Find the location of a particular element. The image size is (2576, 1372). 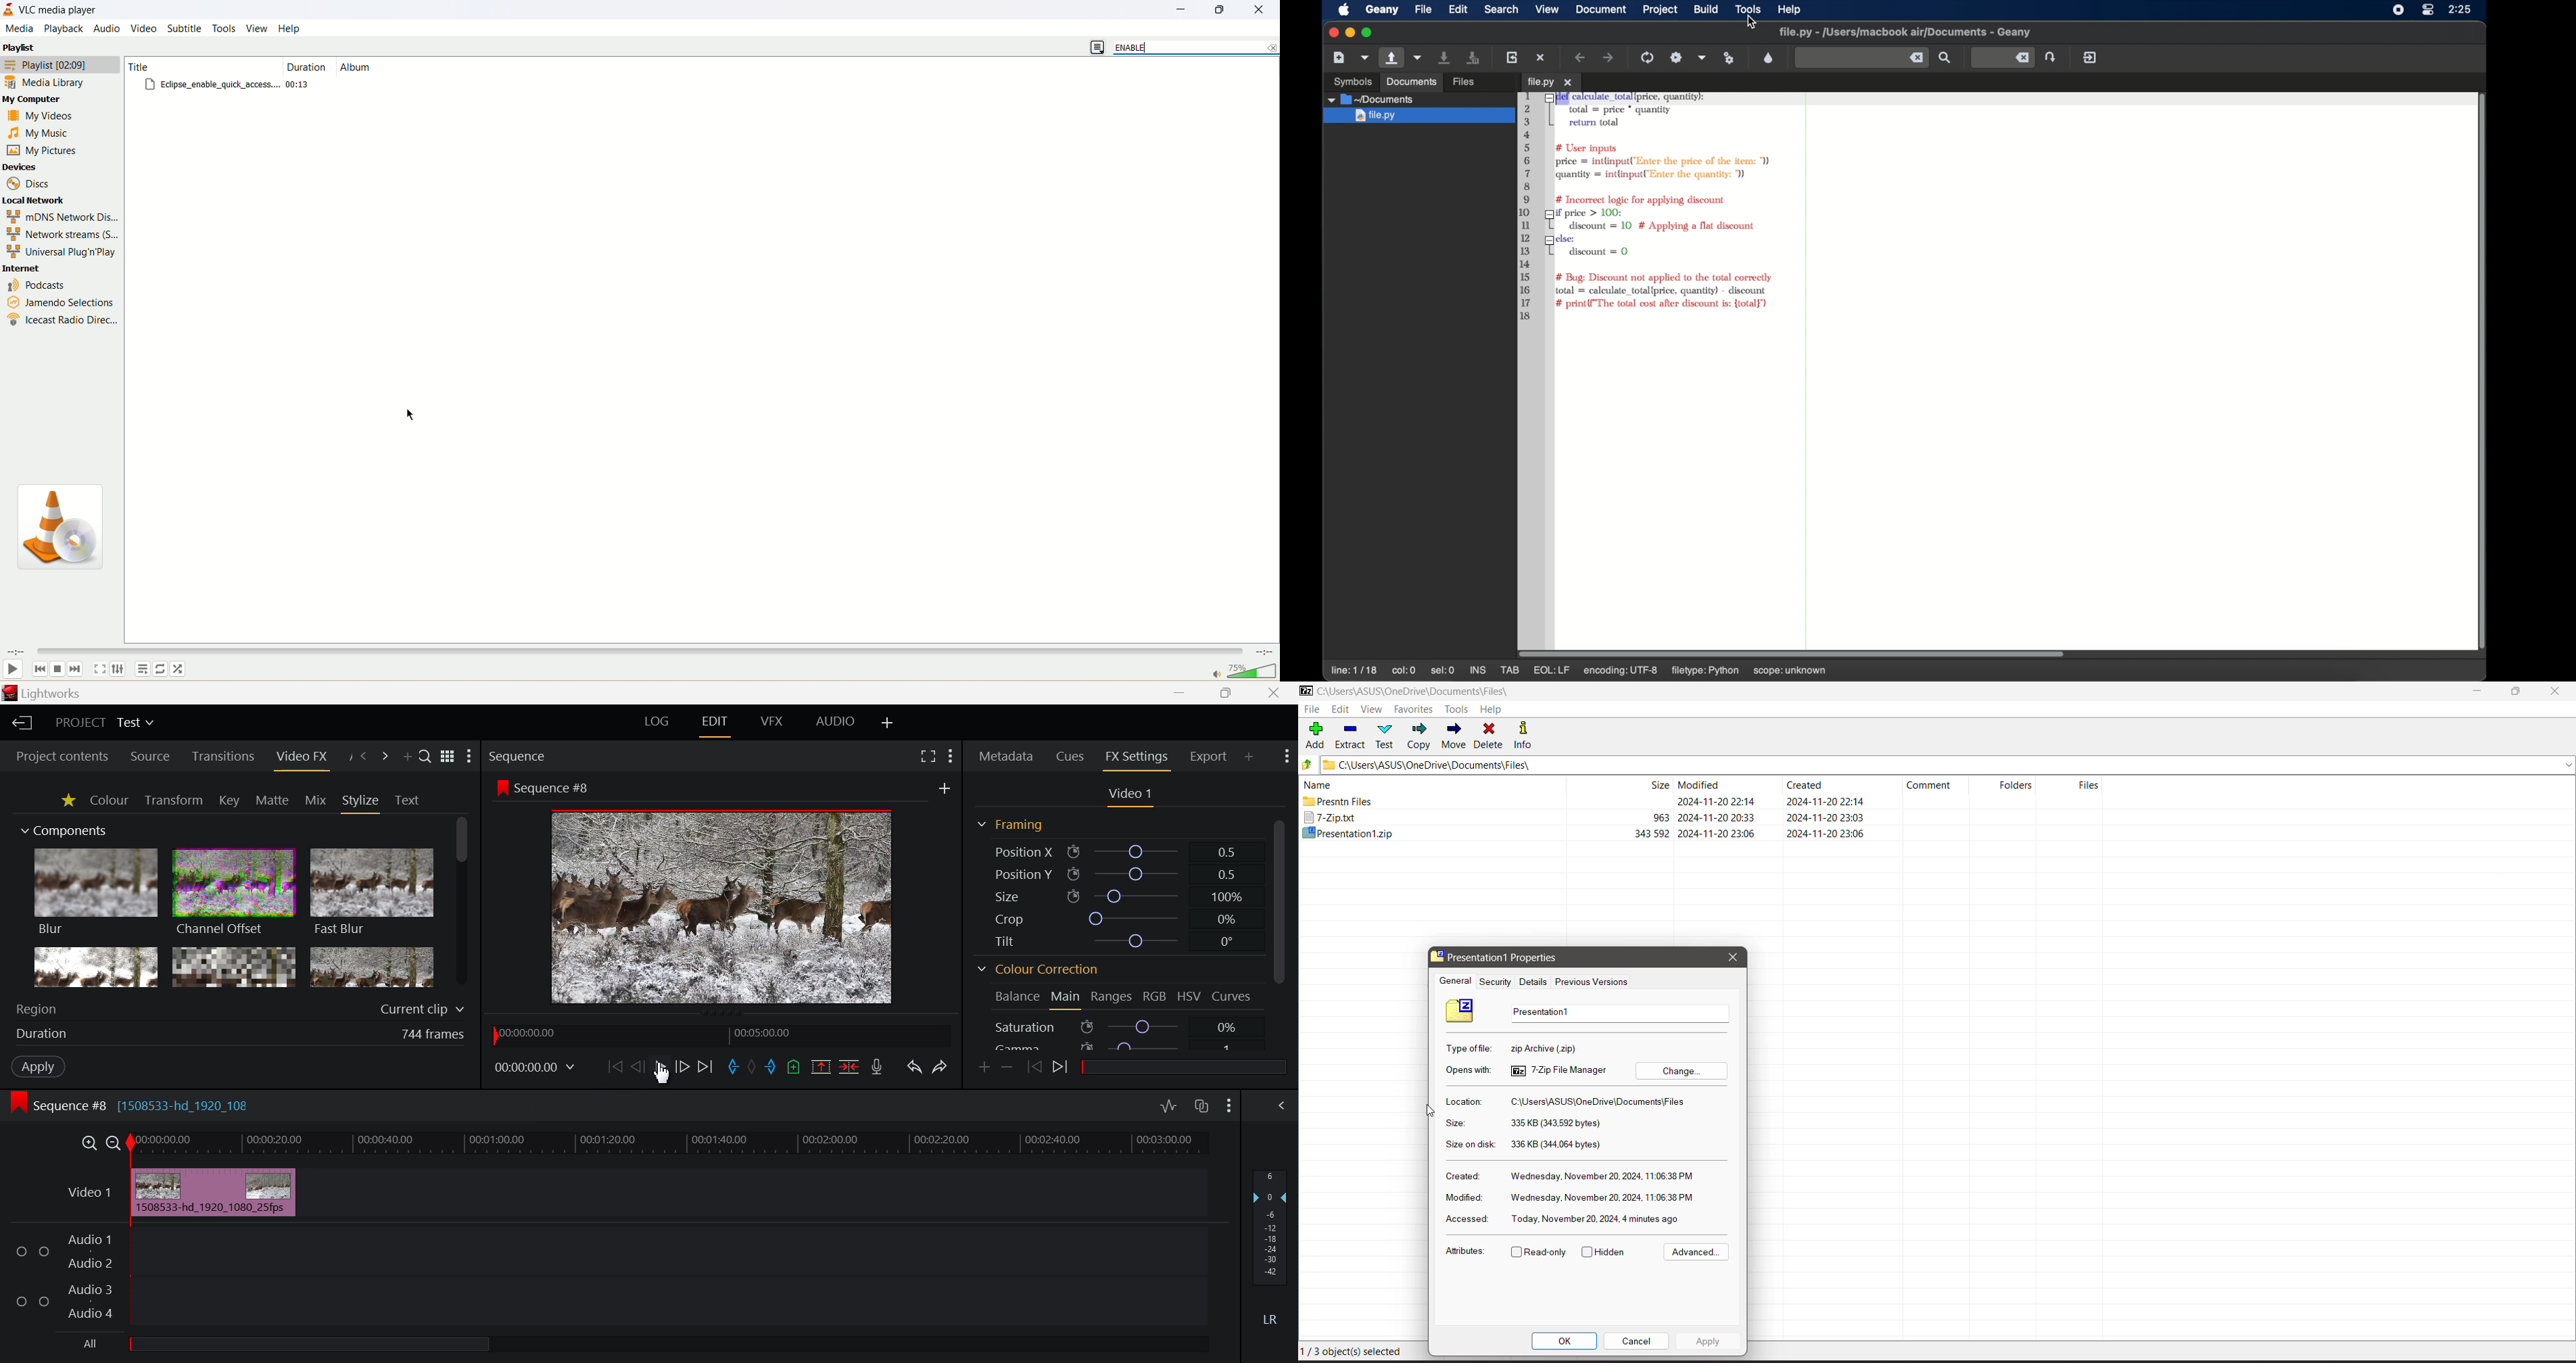

Duration is located at coordinates (242, 1033).